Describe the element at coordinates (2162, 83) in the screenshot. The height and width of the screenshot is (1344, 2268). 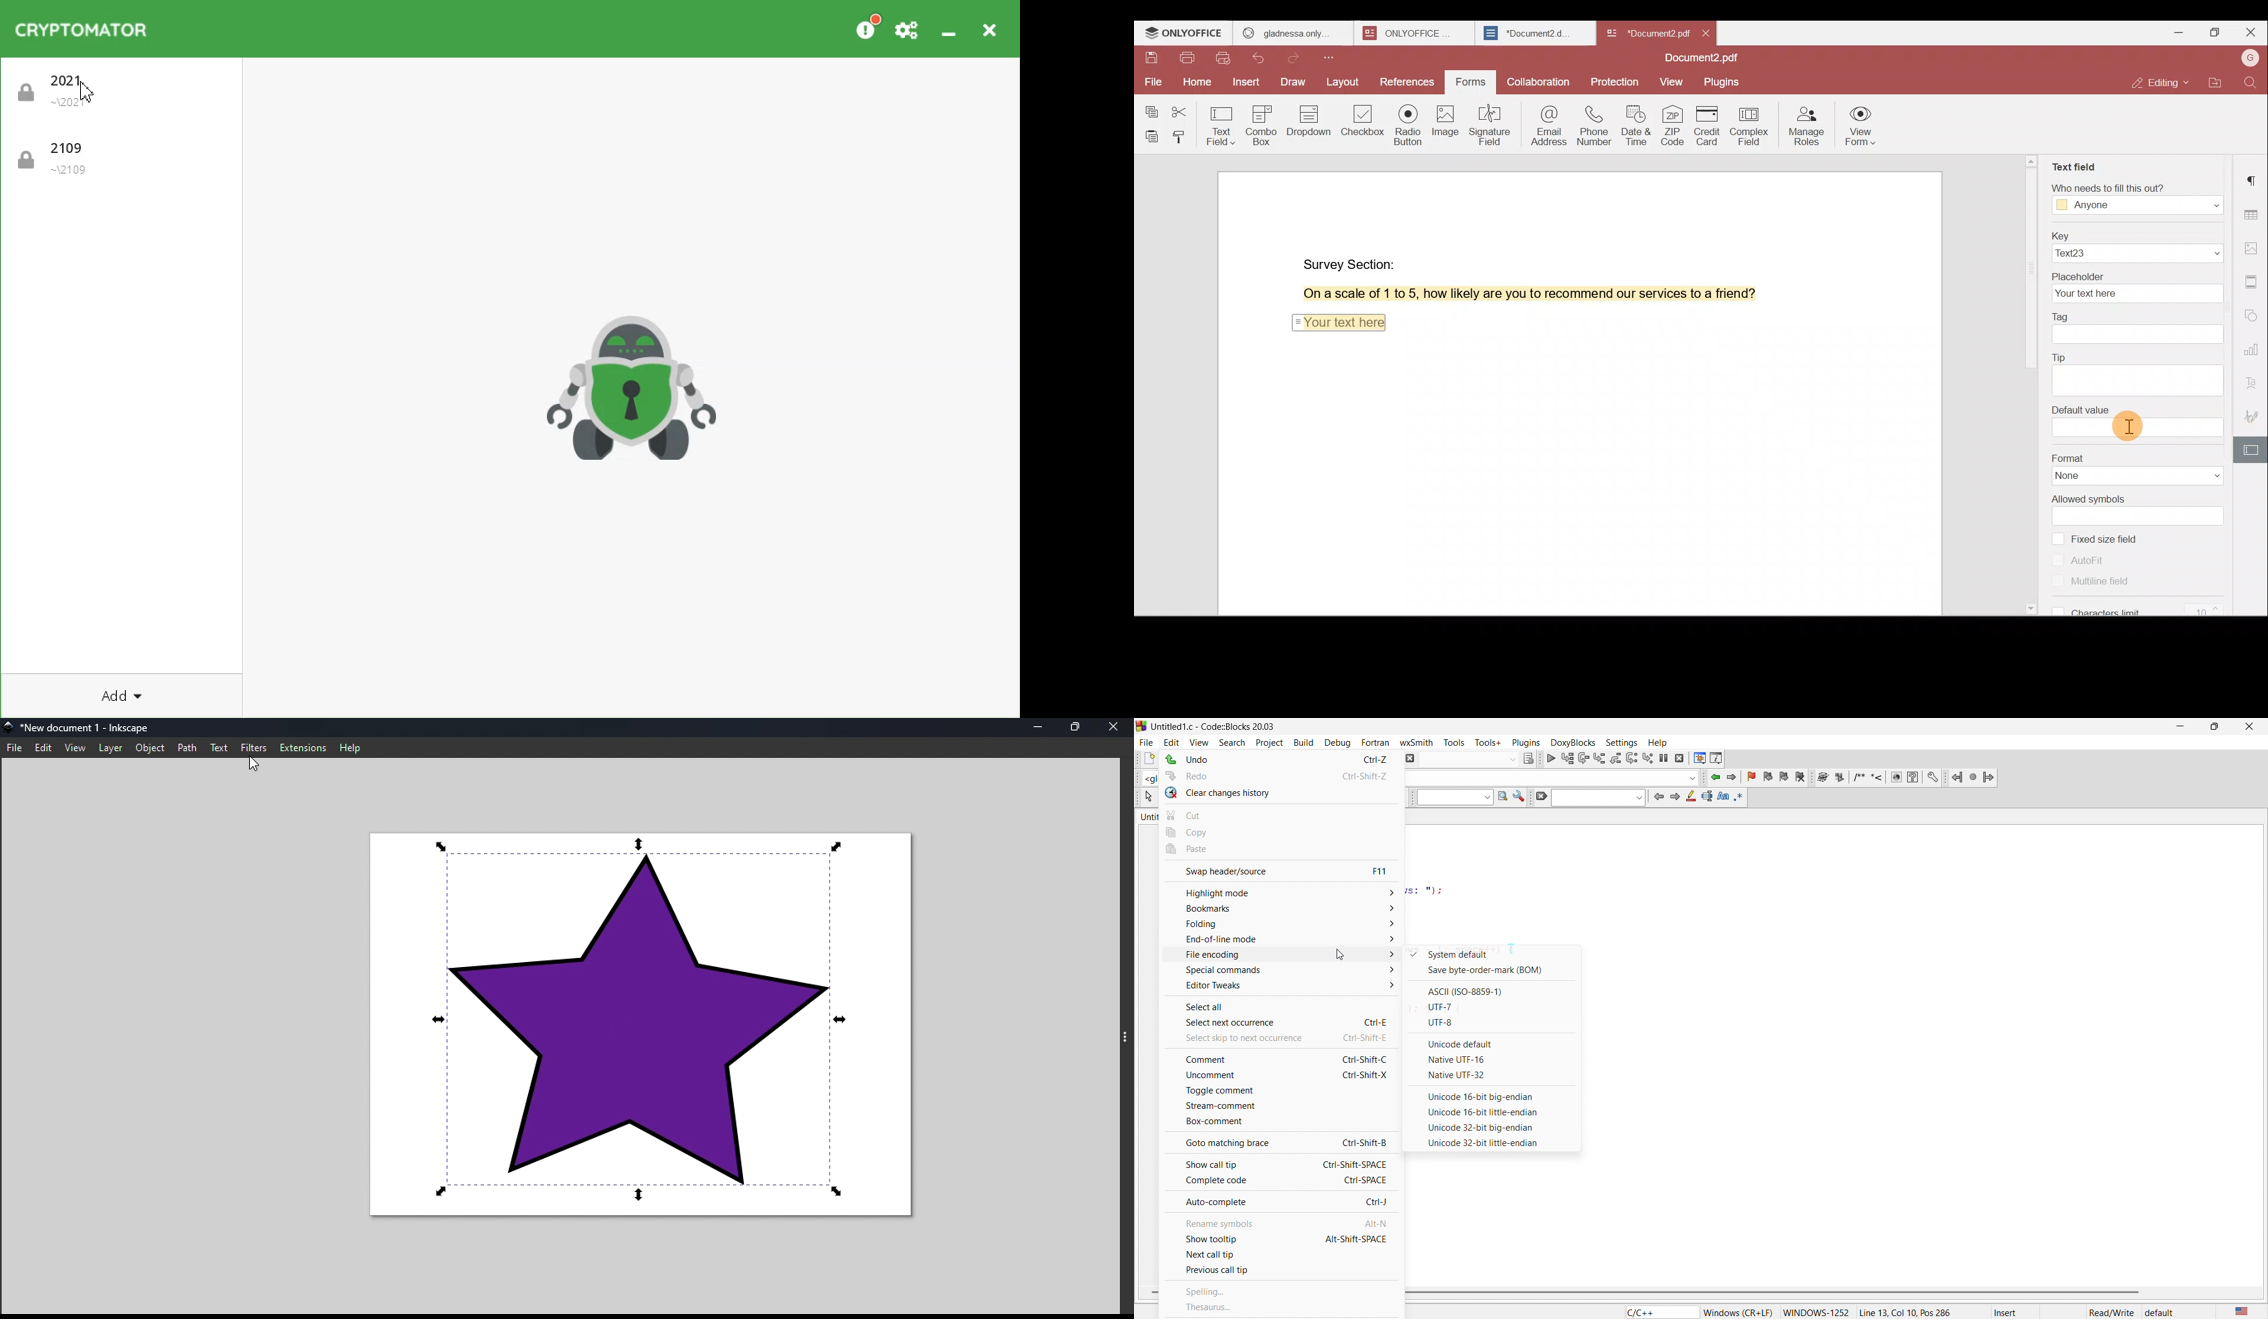
I see `Editing mode` at that location.